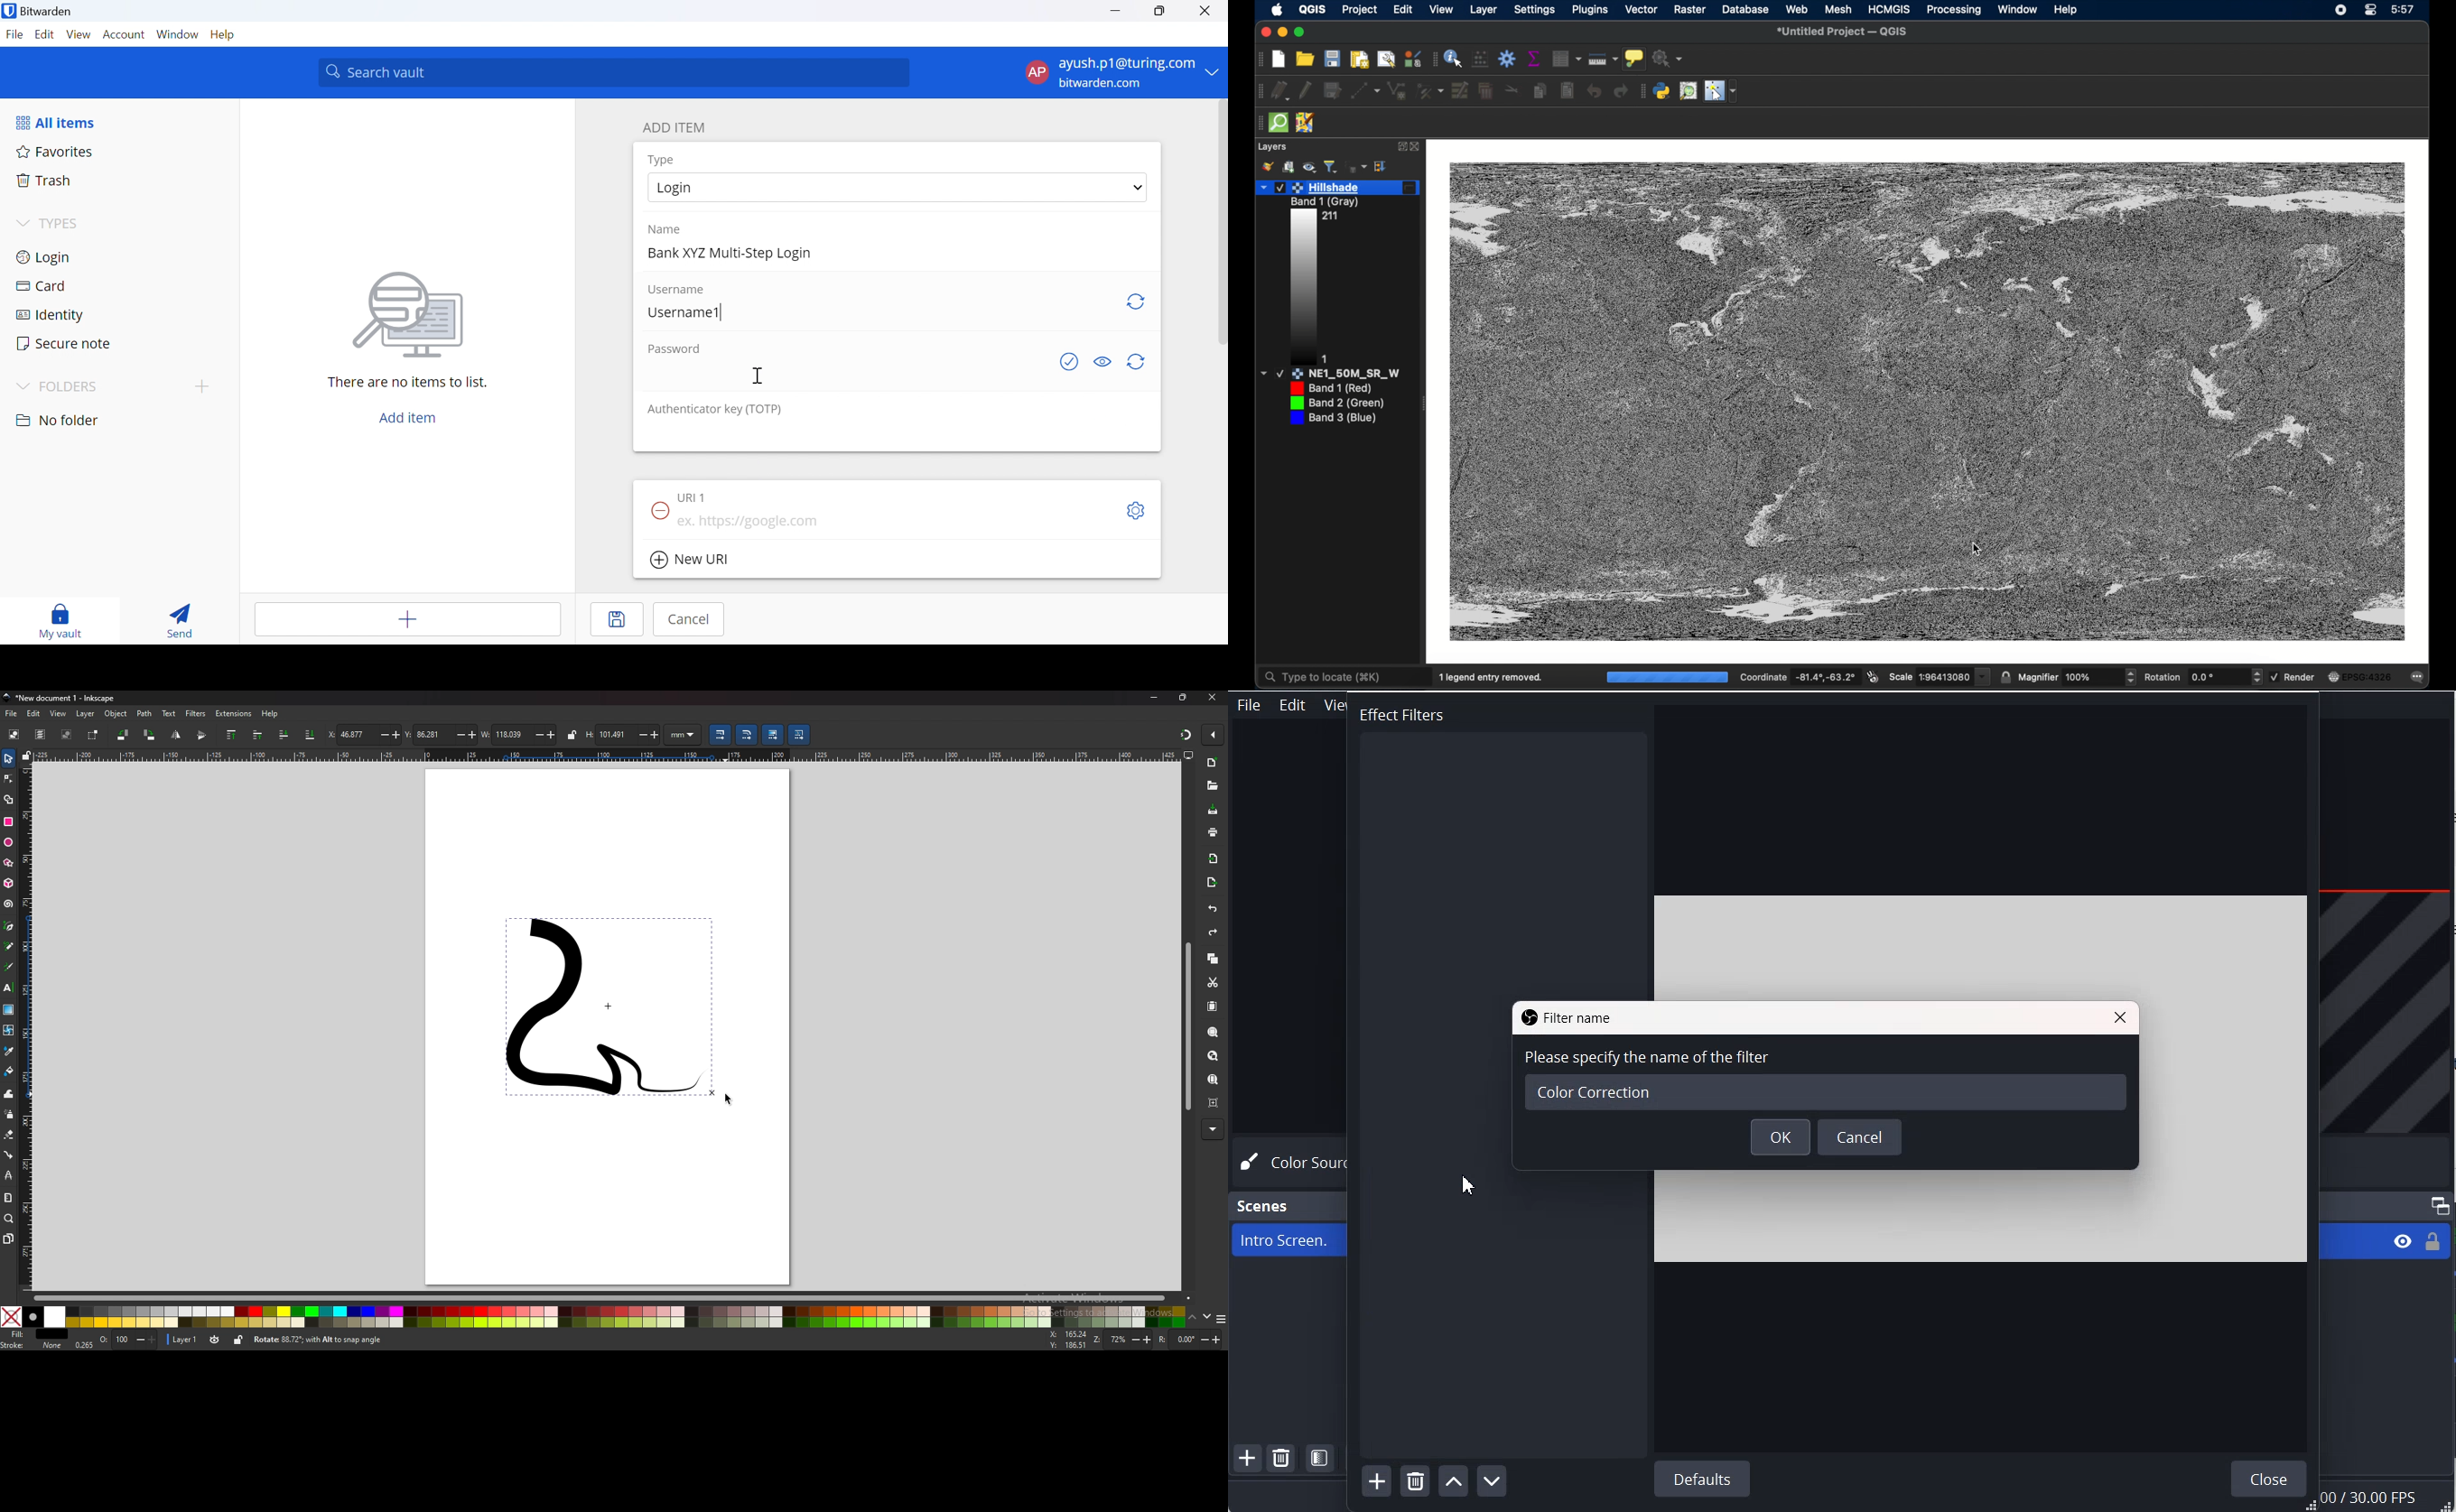 The image size is (2464, 1512). What do you see at coordinates (1322, 678) in the screenshot?
I see `type to locate ` at bounding box center [1322, 678].